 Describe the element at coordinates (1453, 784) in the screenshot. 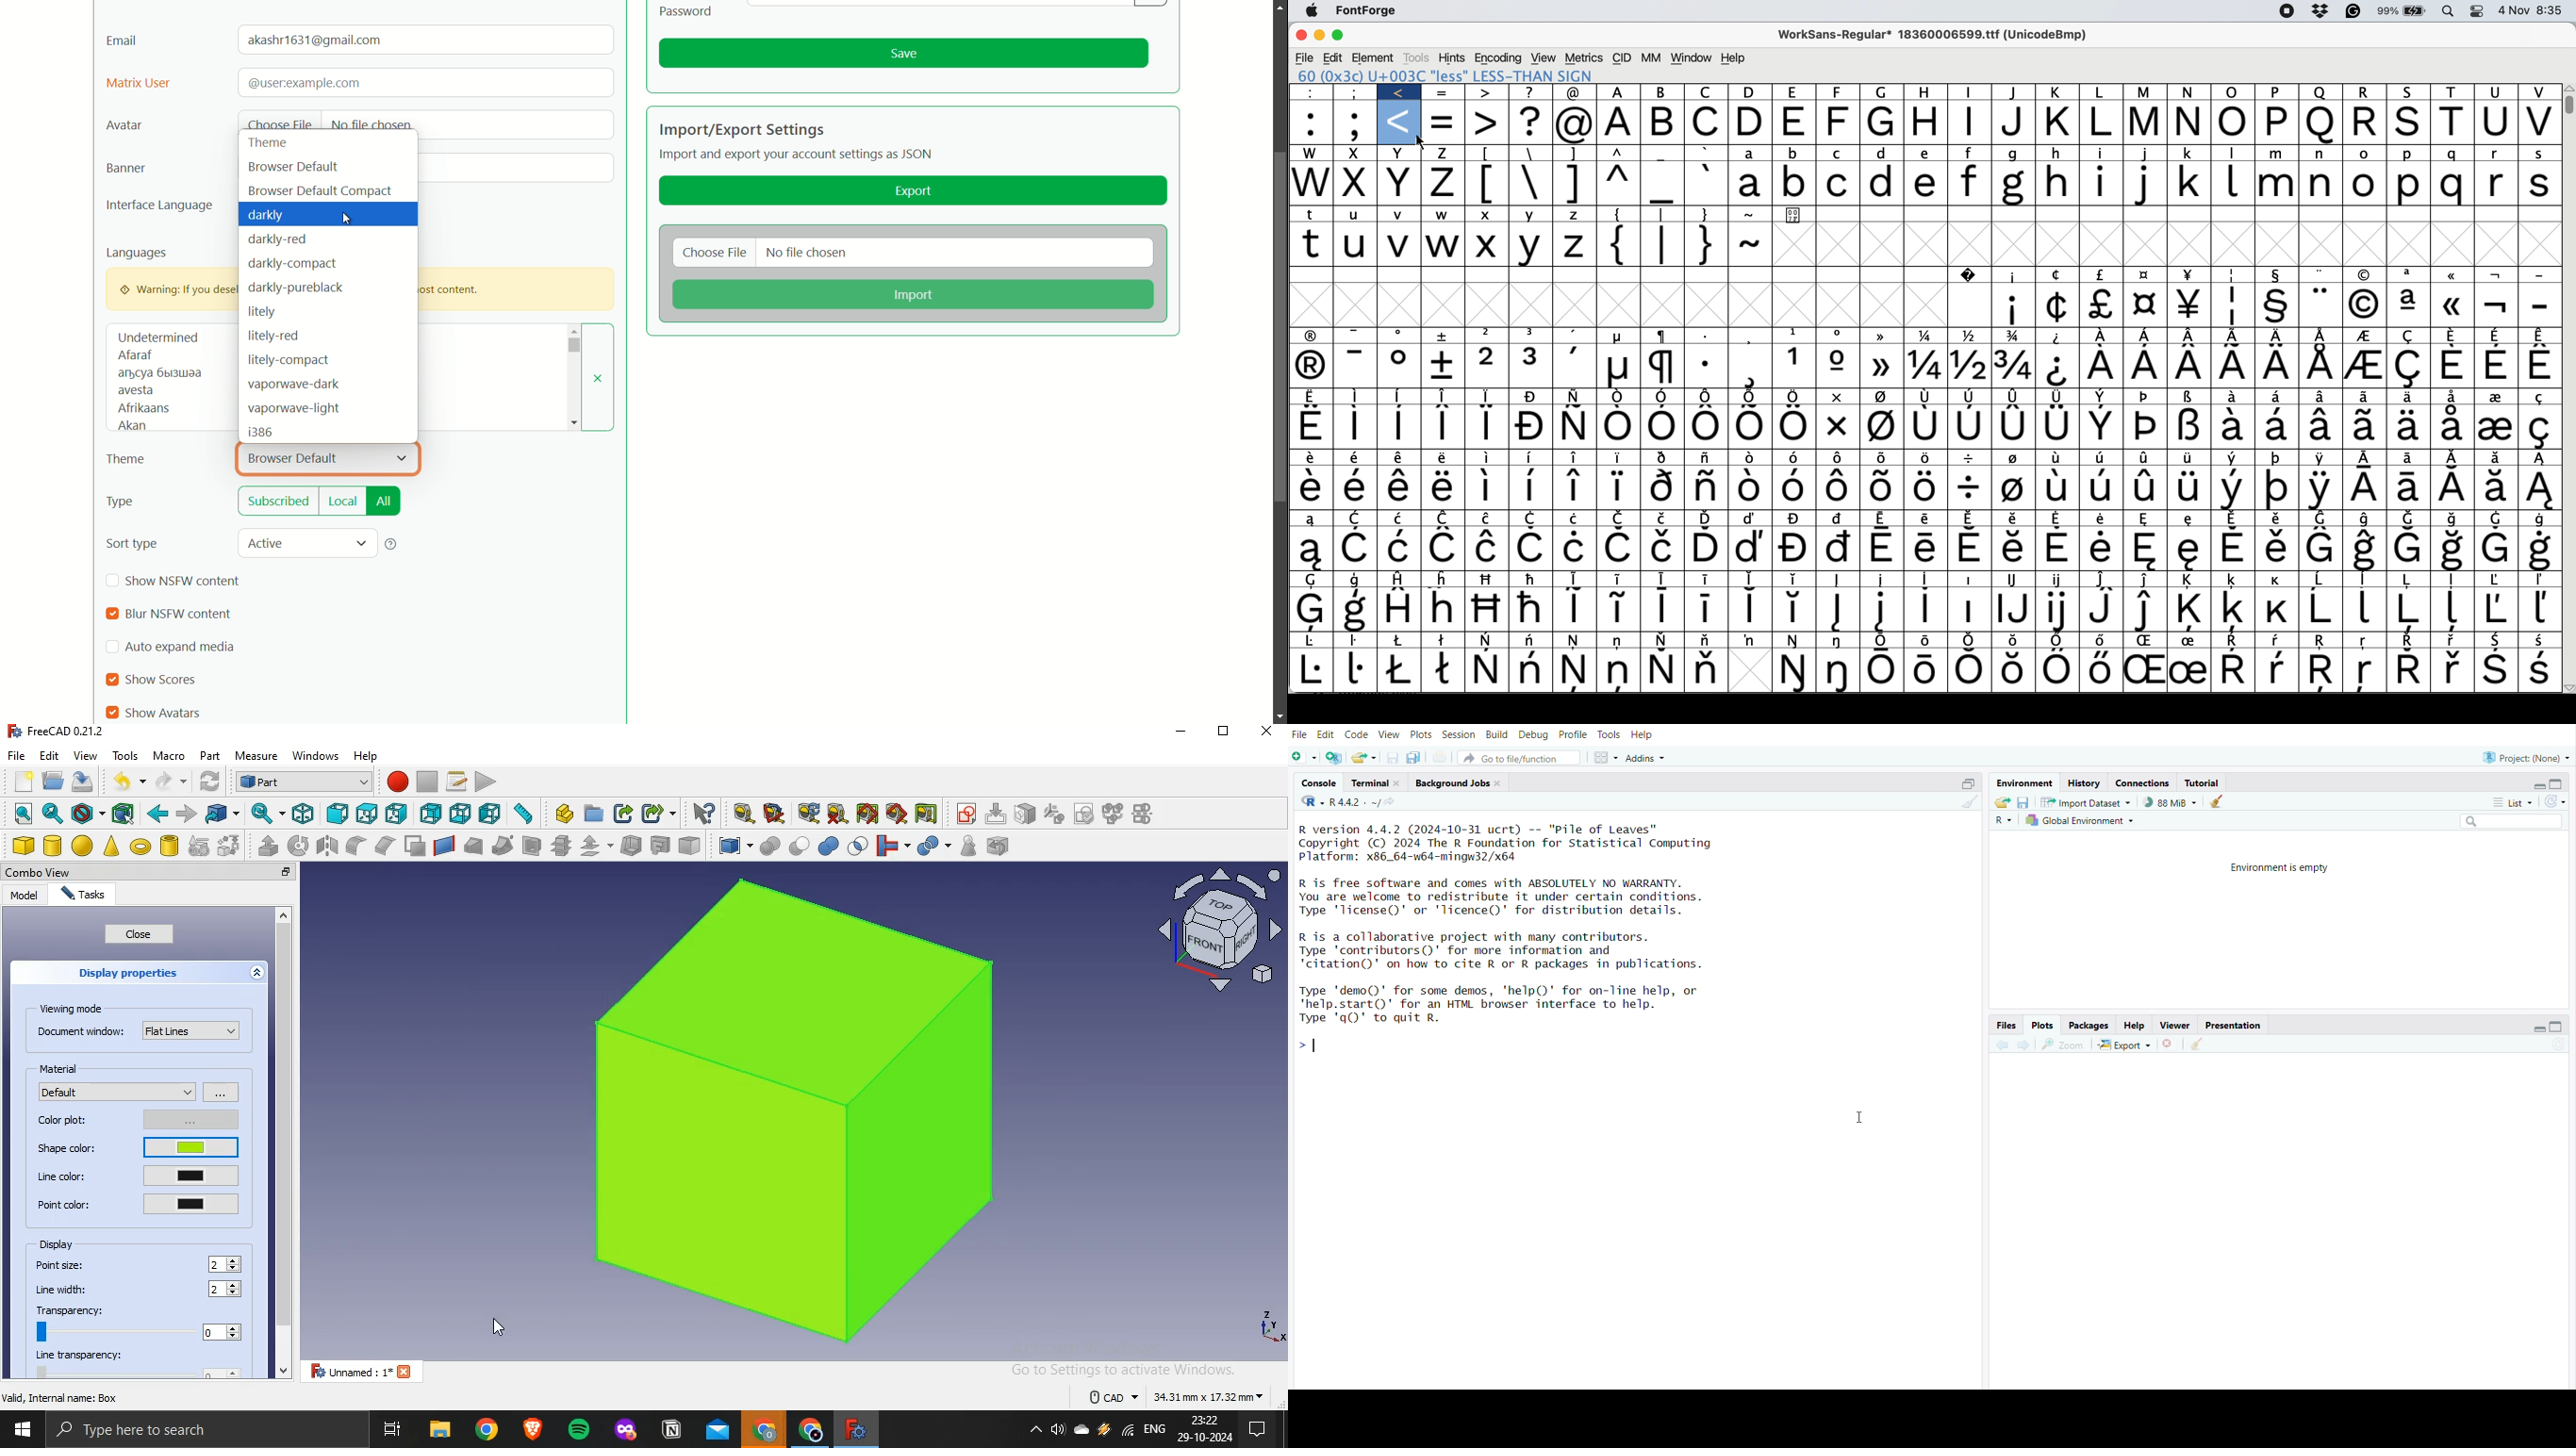

I see `background jobs` at that location.